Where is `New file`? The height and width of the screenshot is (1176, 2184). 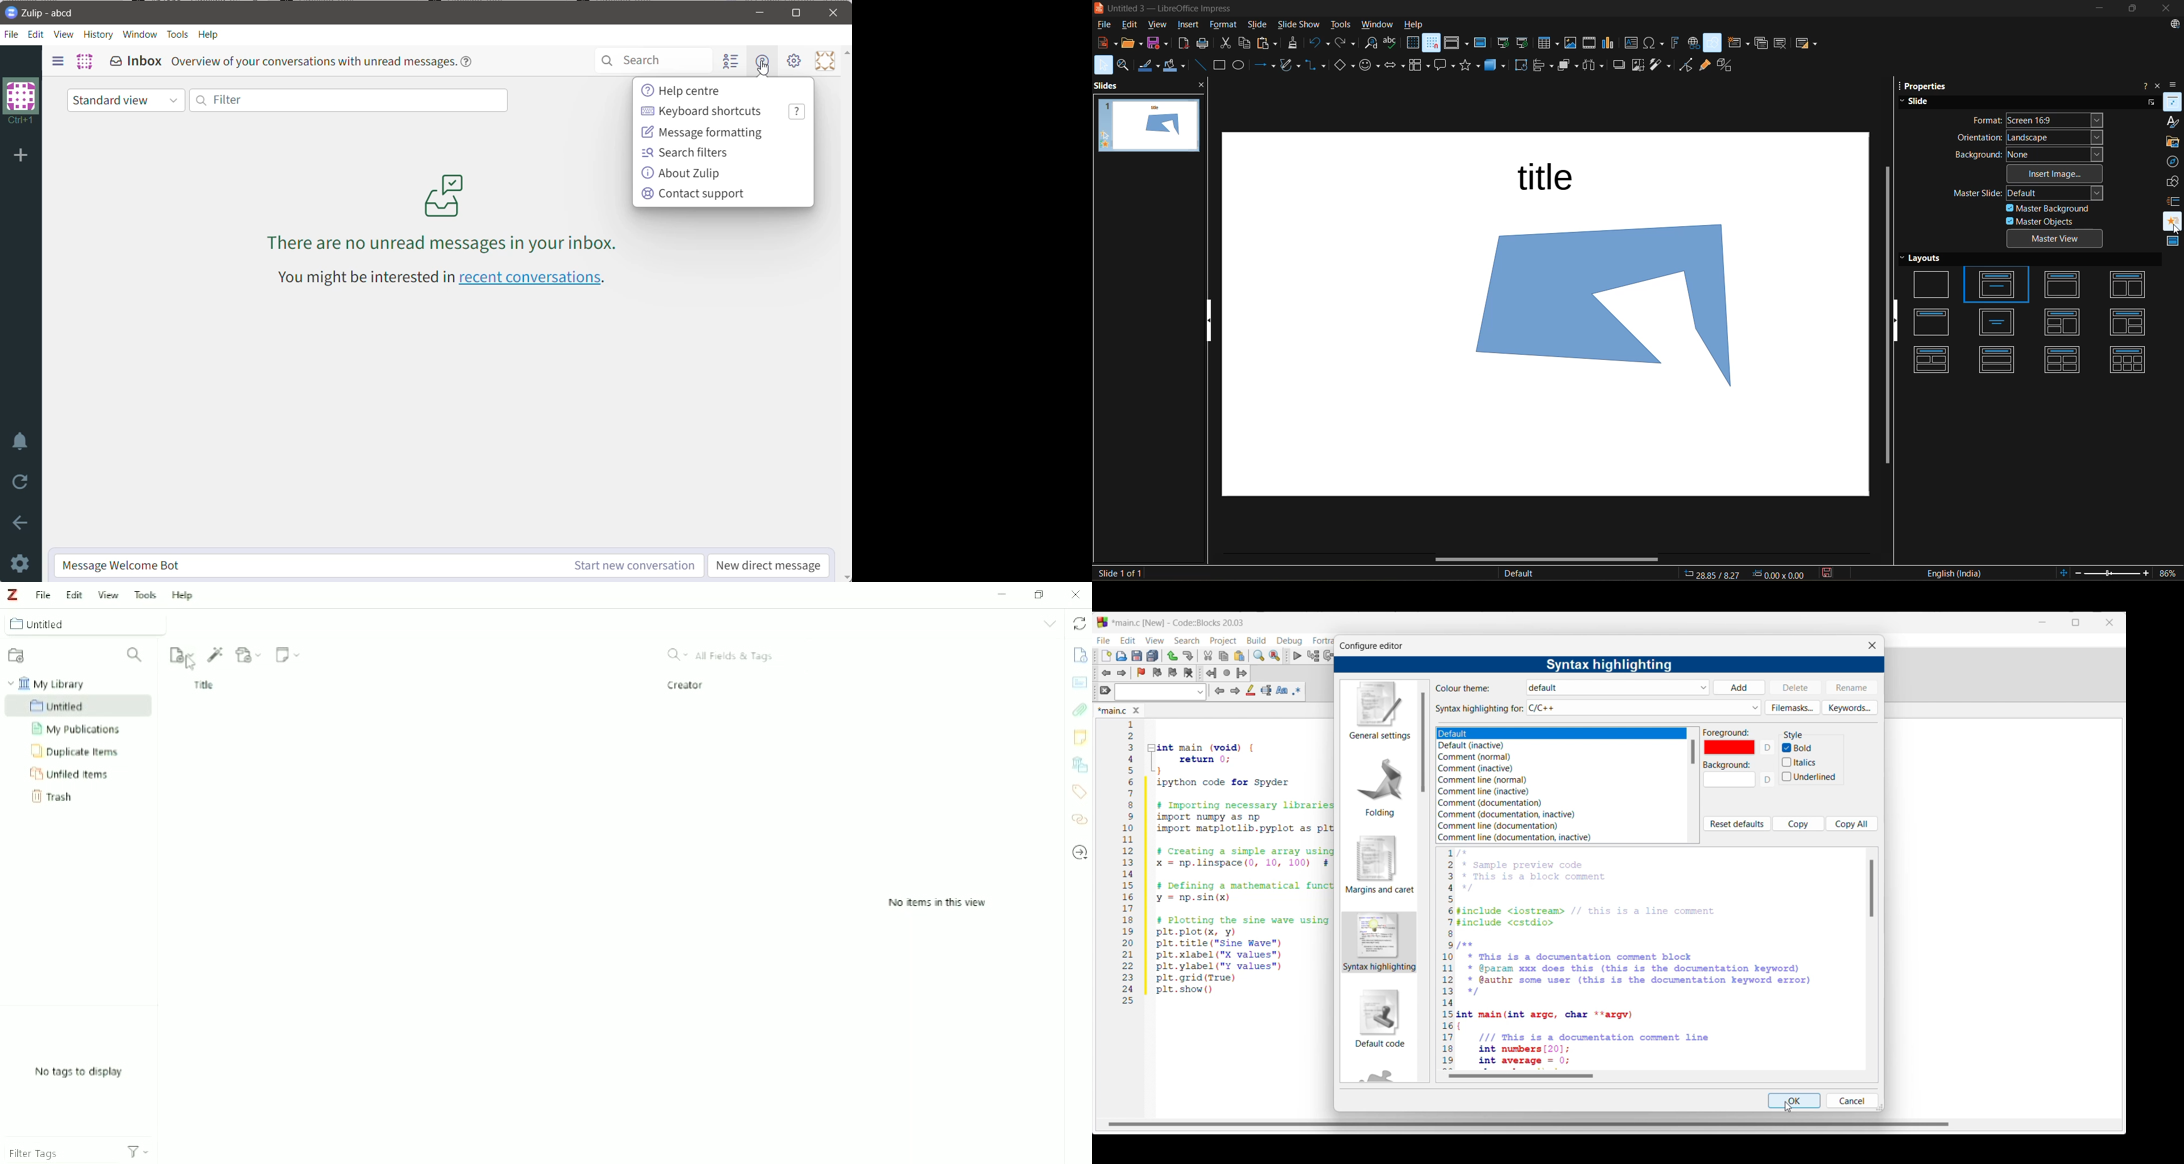 New file is located at coordinates (1107, 656).